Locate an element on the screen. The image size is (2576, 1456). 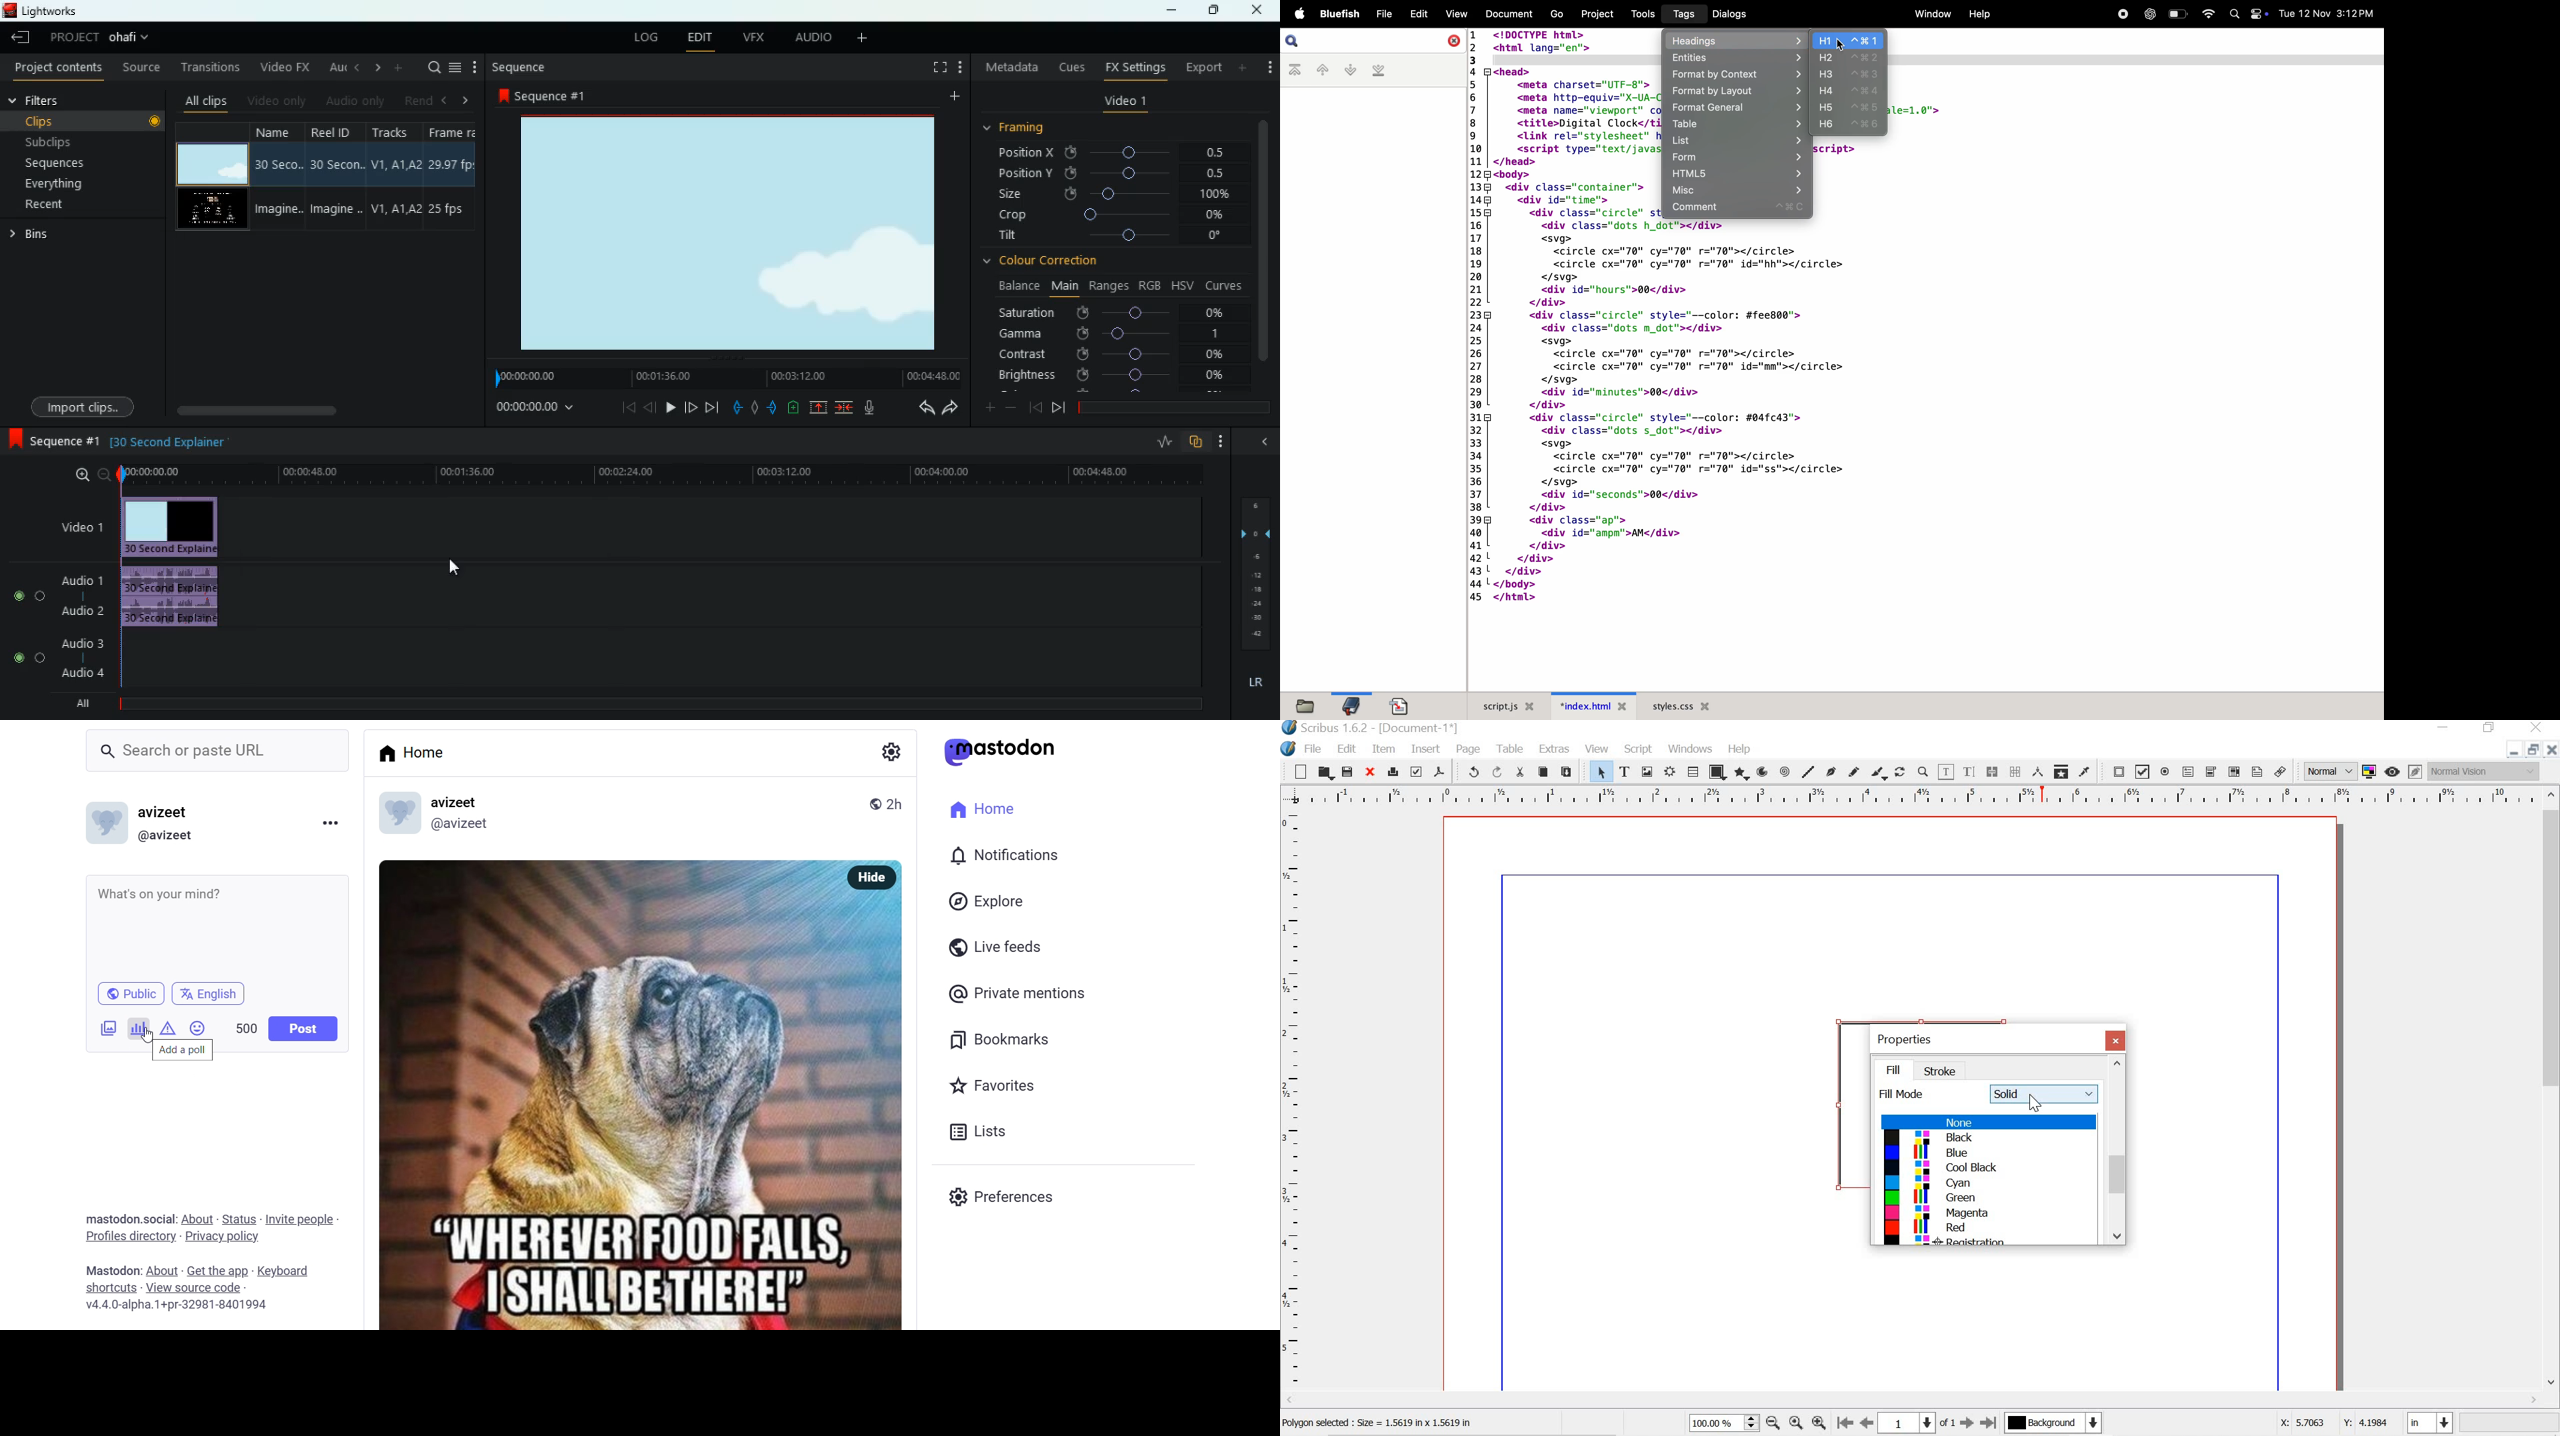
text frame is located at coordinates (1625, 770).